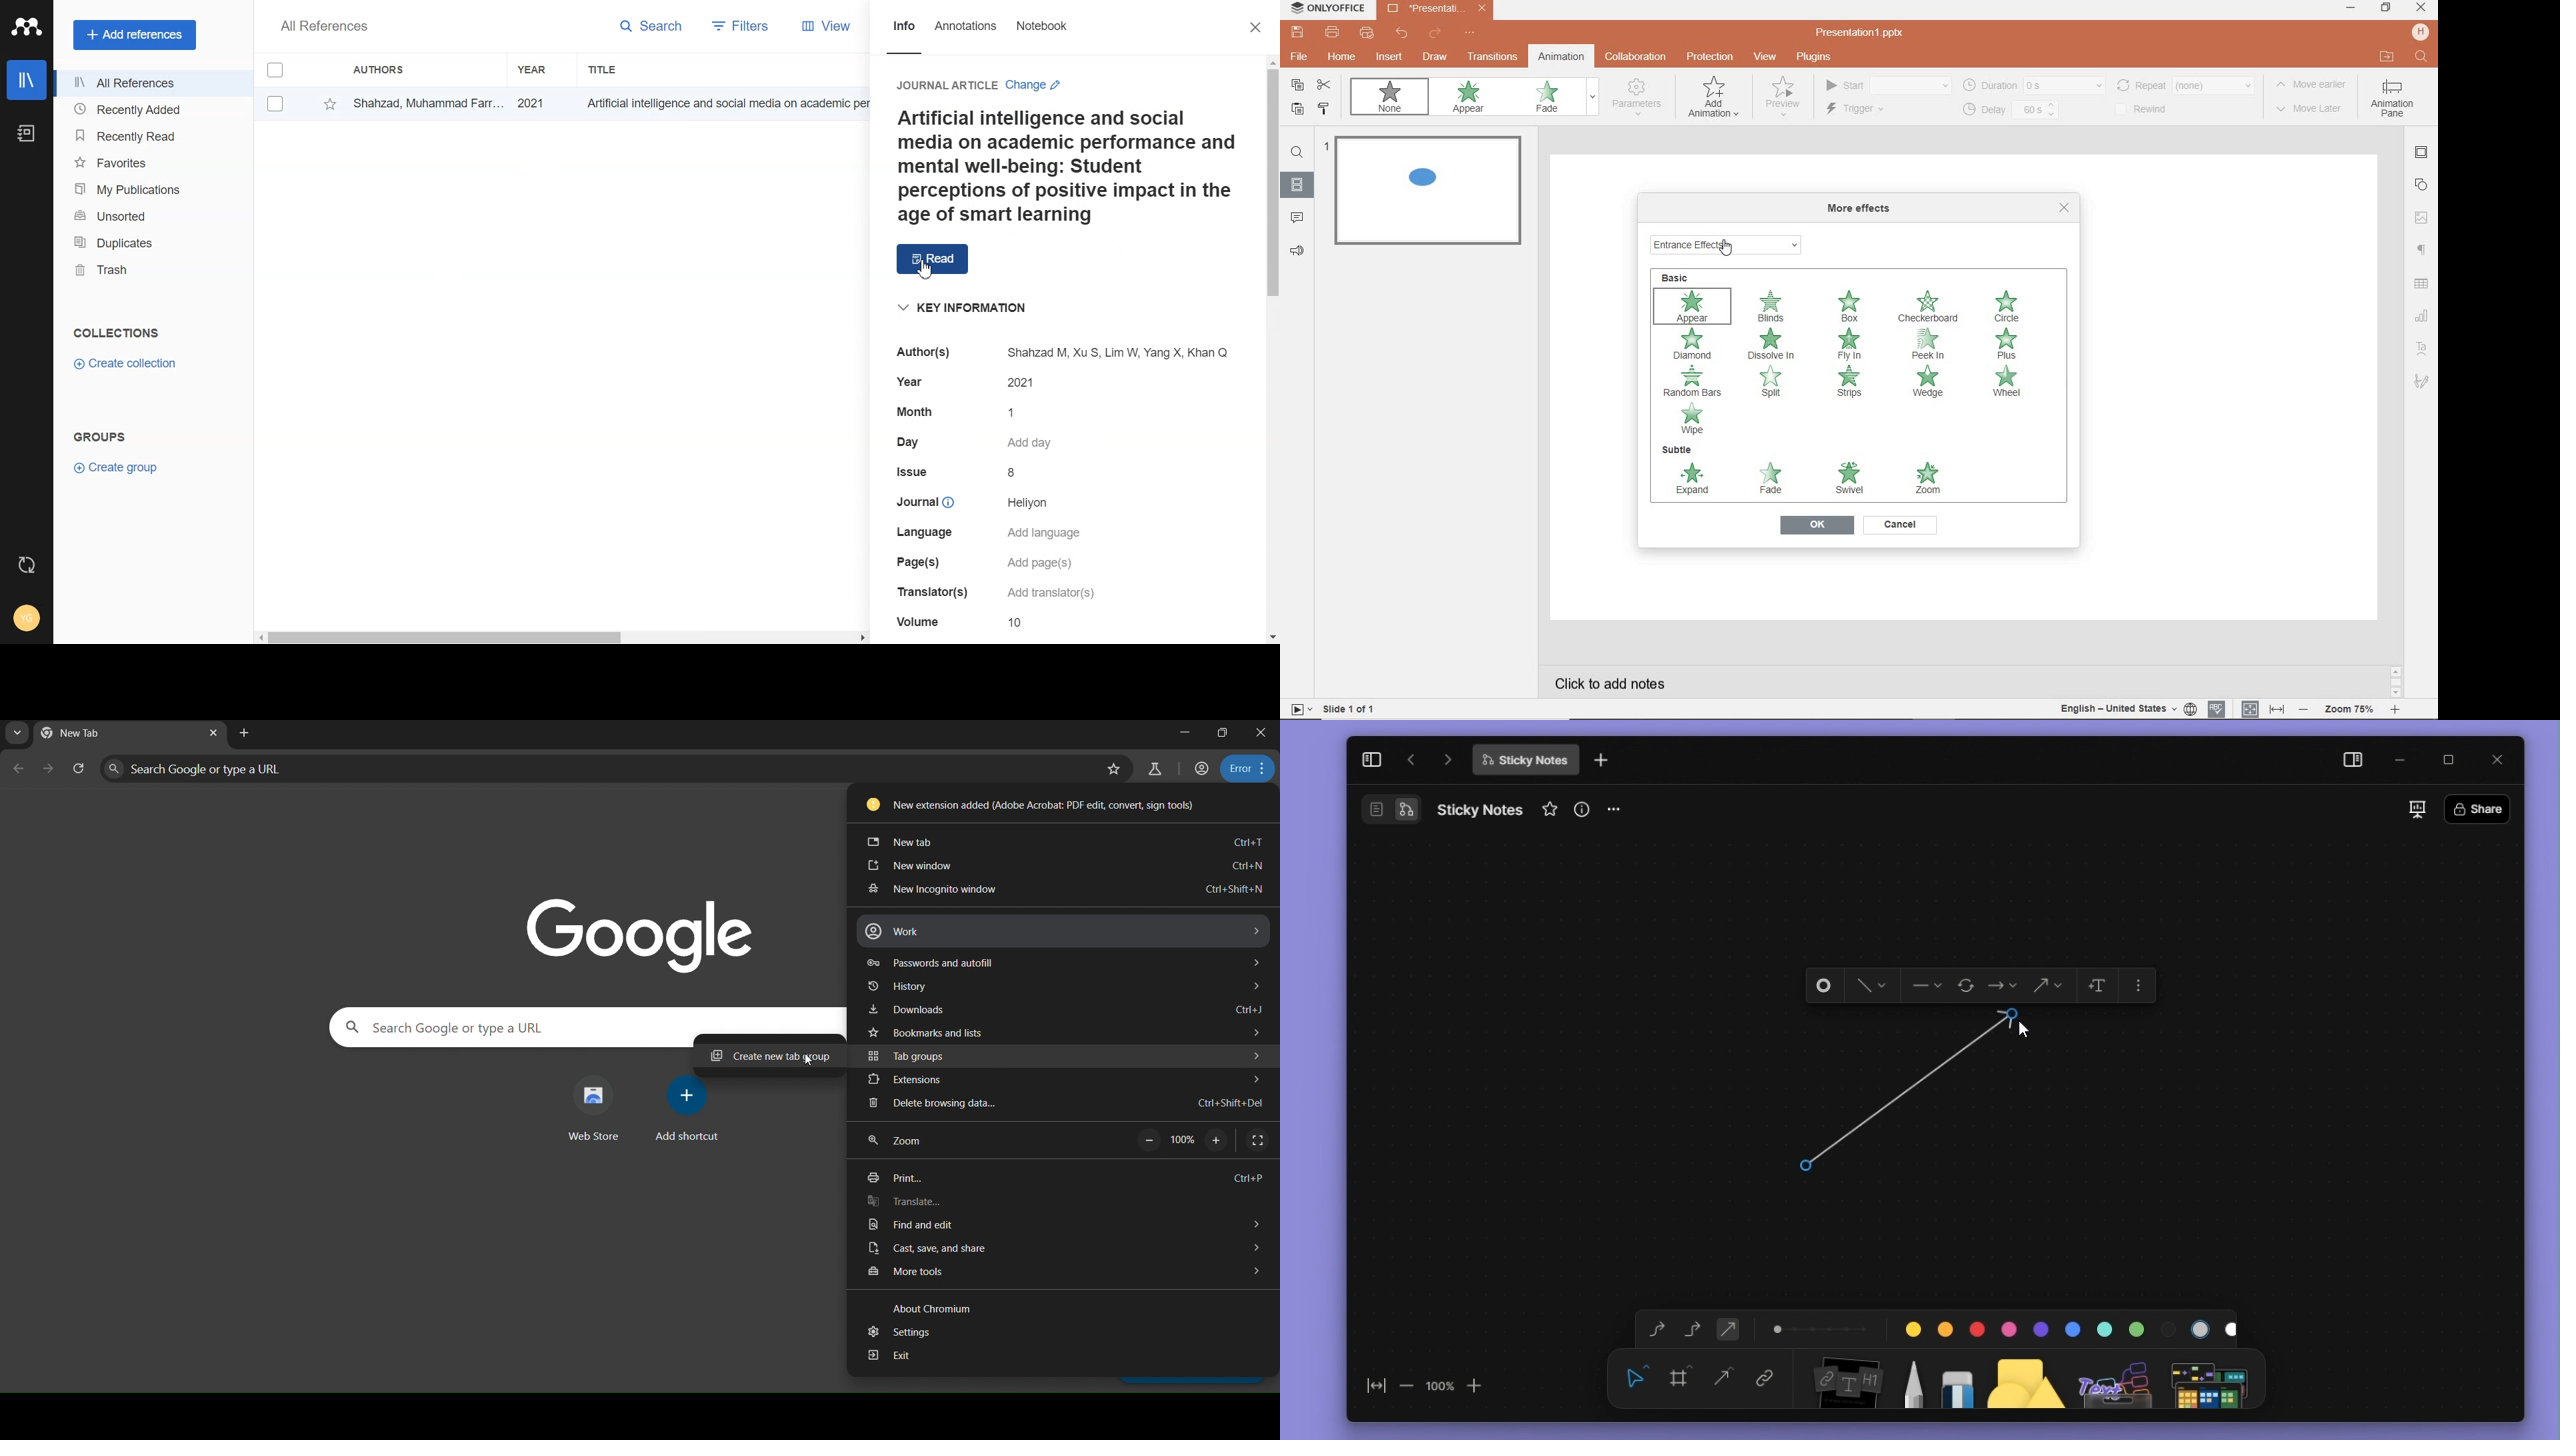 The height and width of the screenshot is (1456, 2576). What do you see at coordinates (1217, 1141) in the screenshot?
I see `zoom on` at bounding box center [1217, 1141].